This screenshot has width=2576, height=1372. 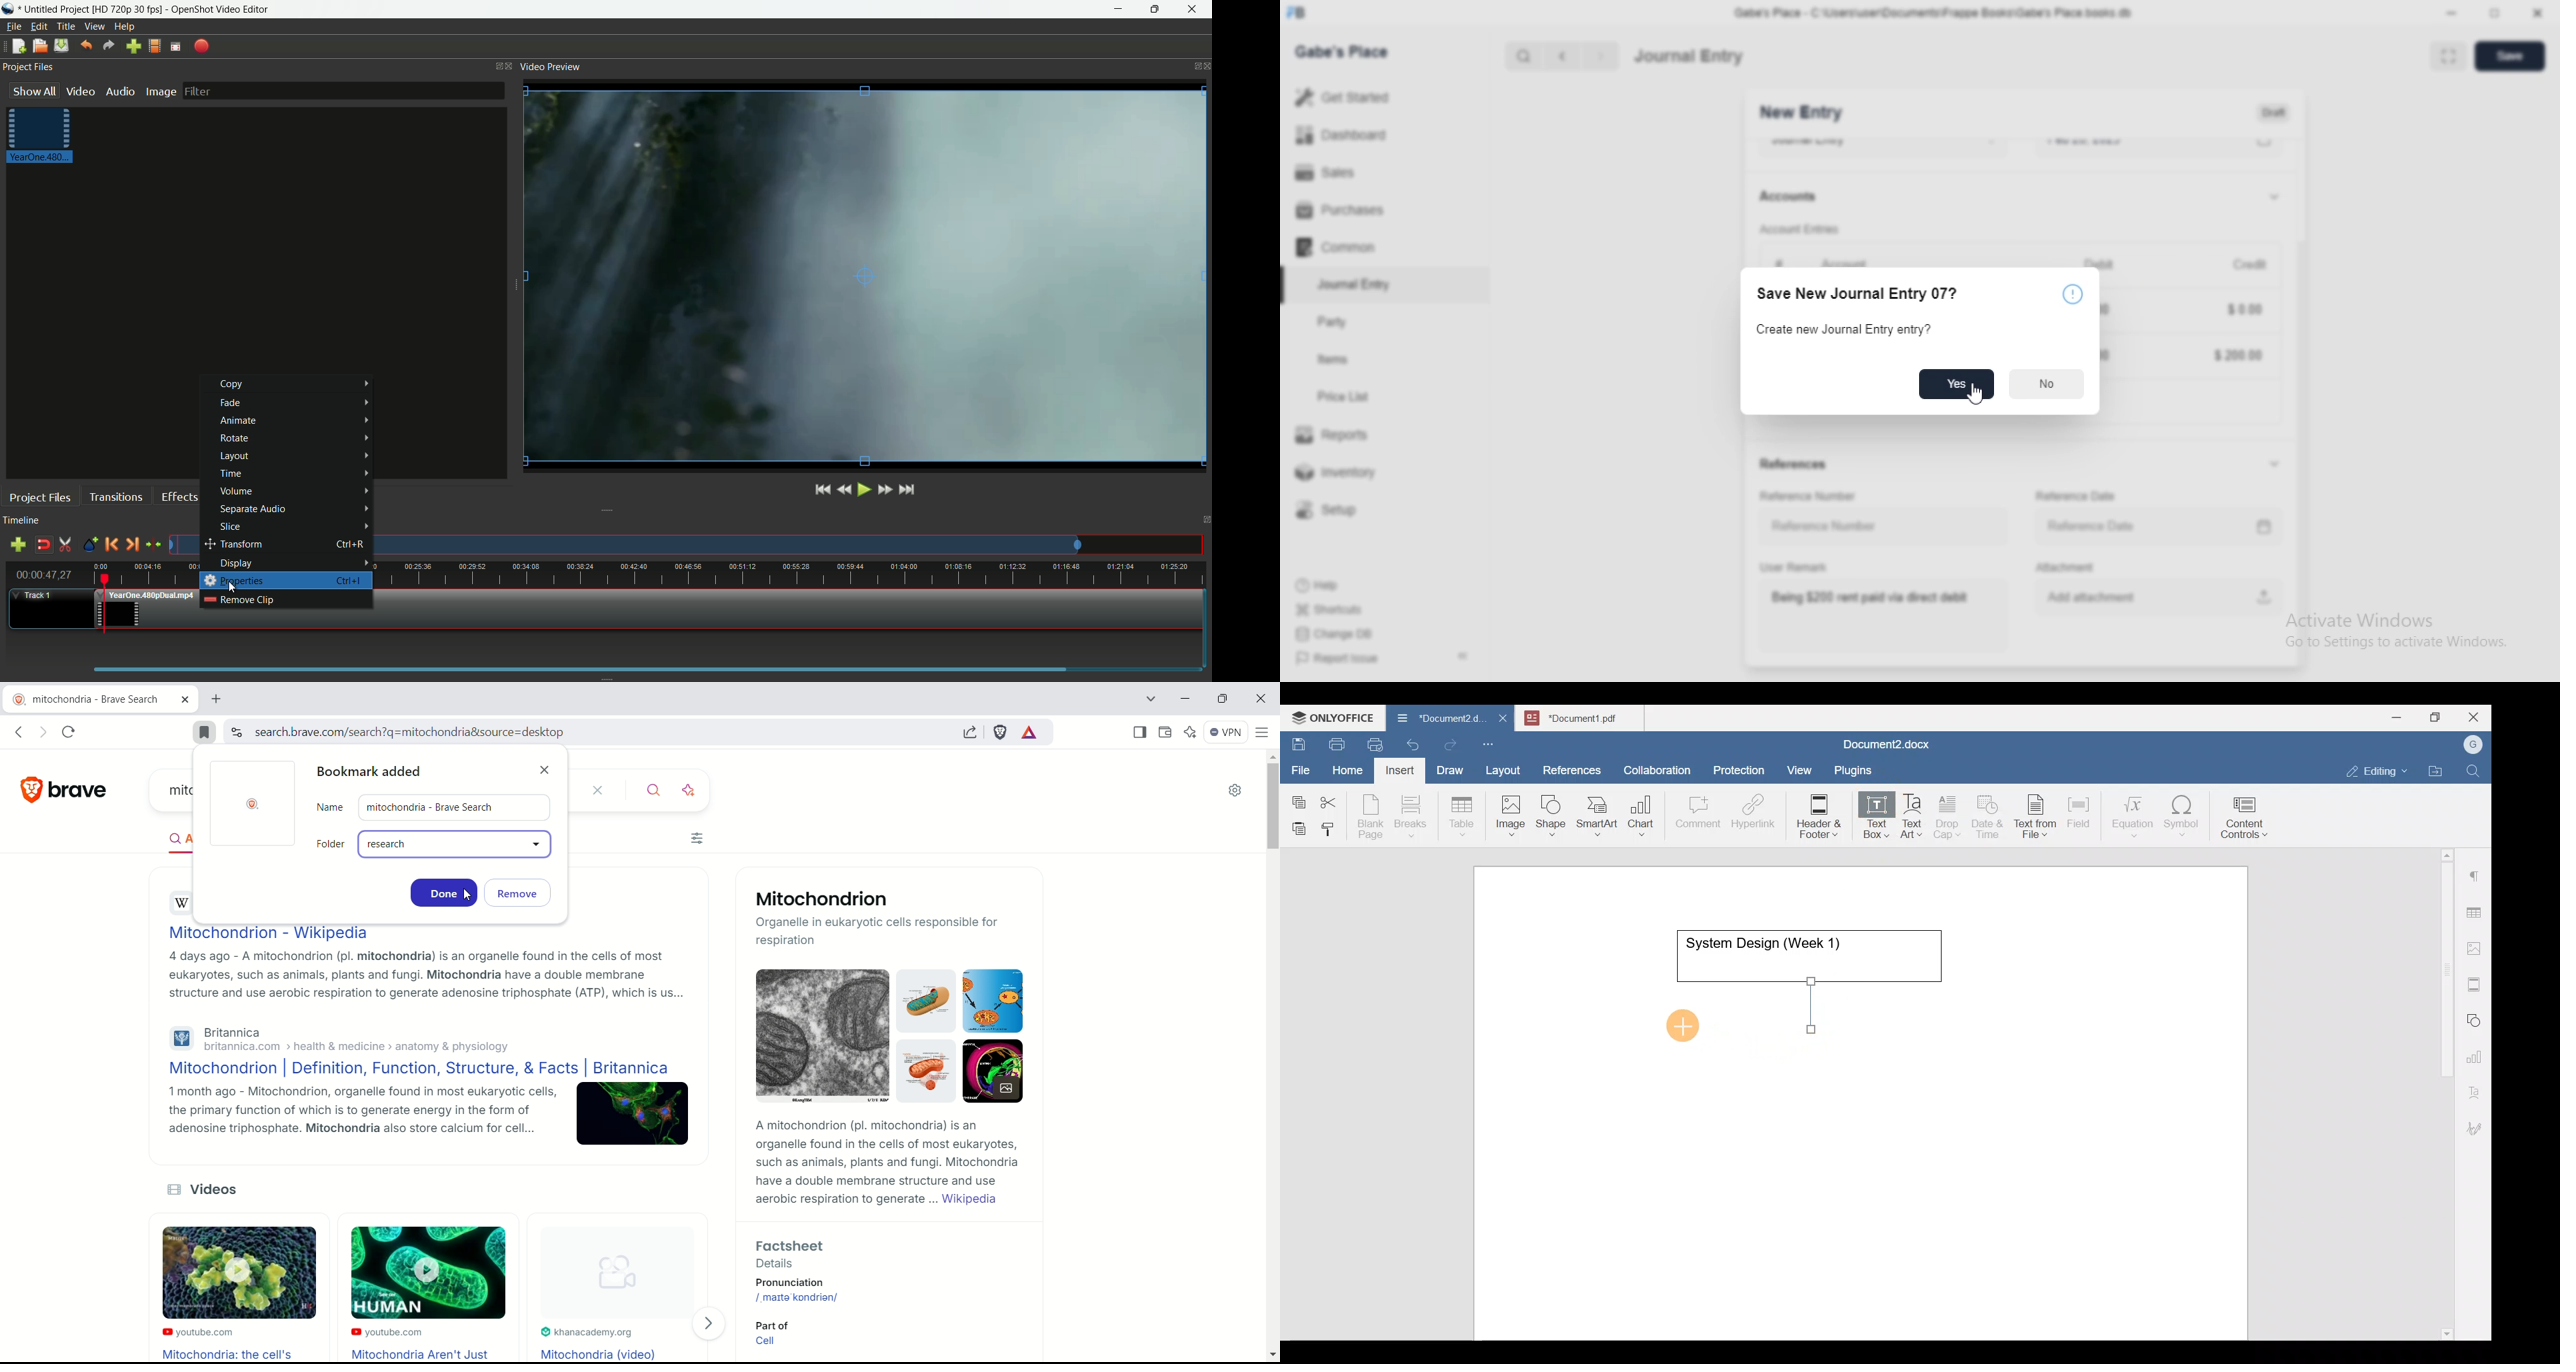 I want to click on Insert, so click(x=1396, y=768).